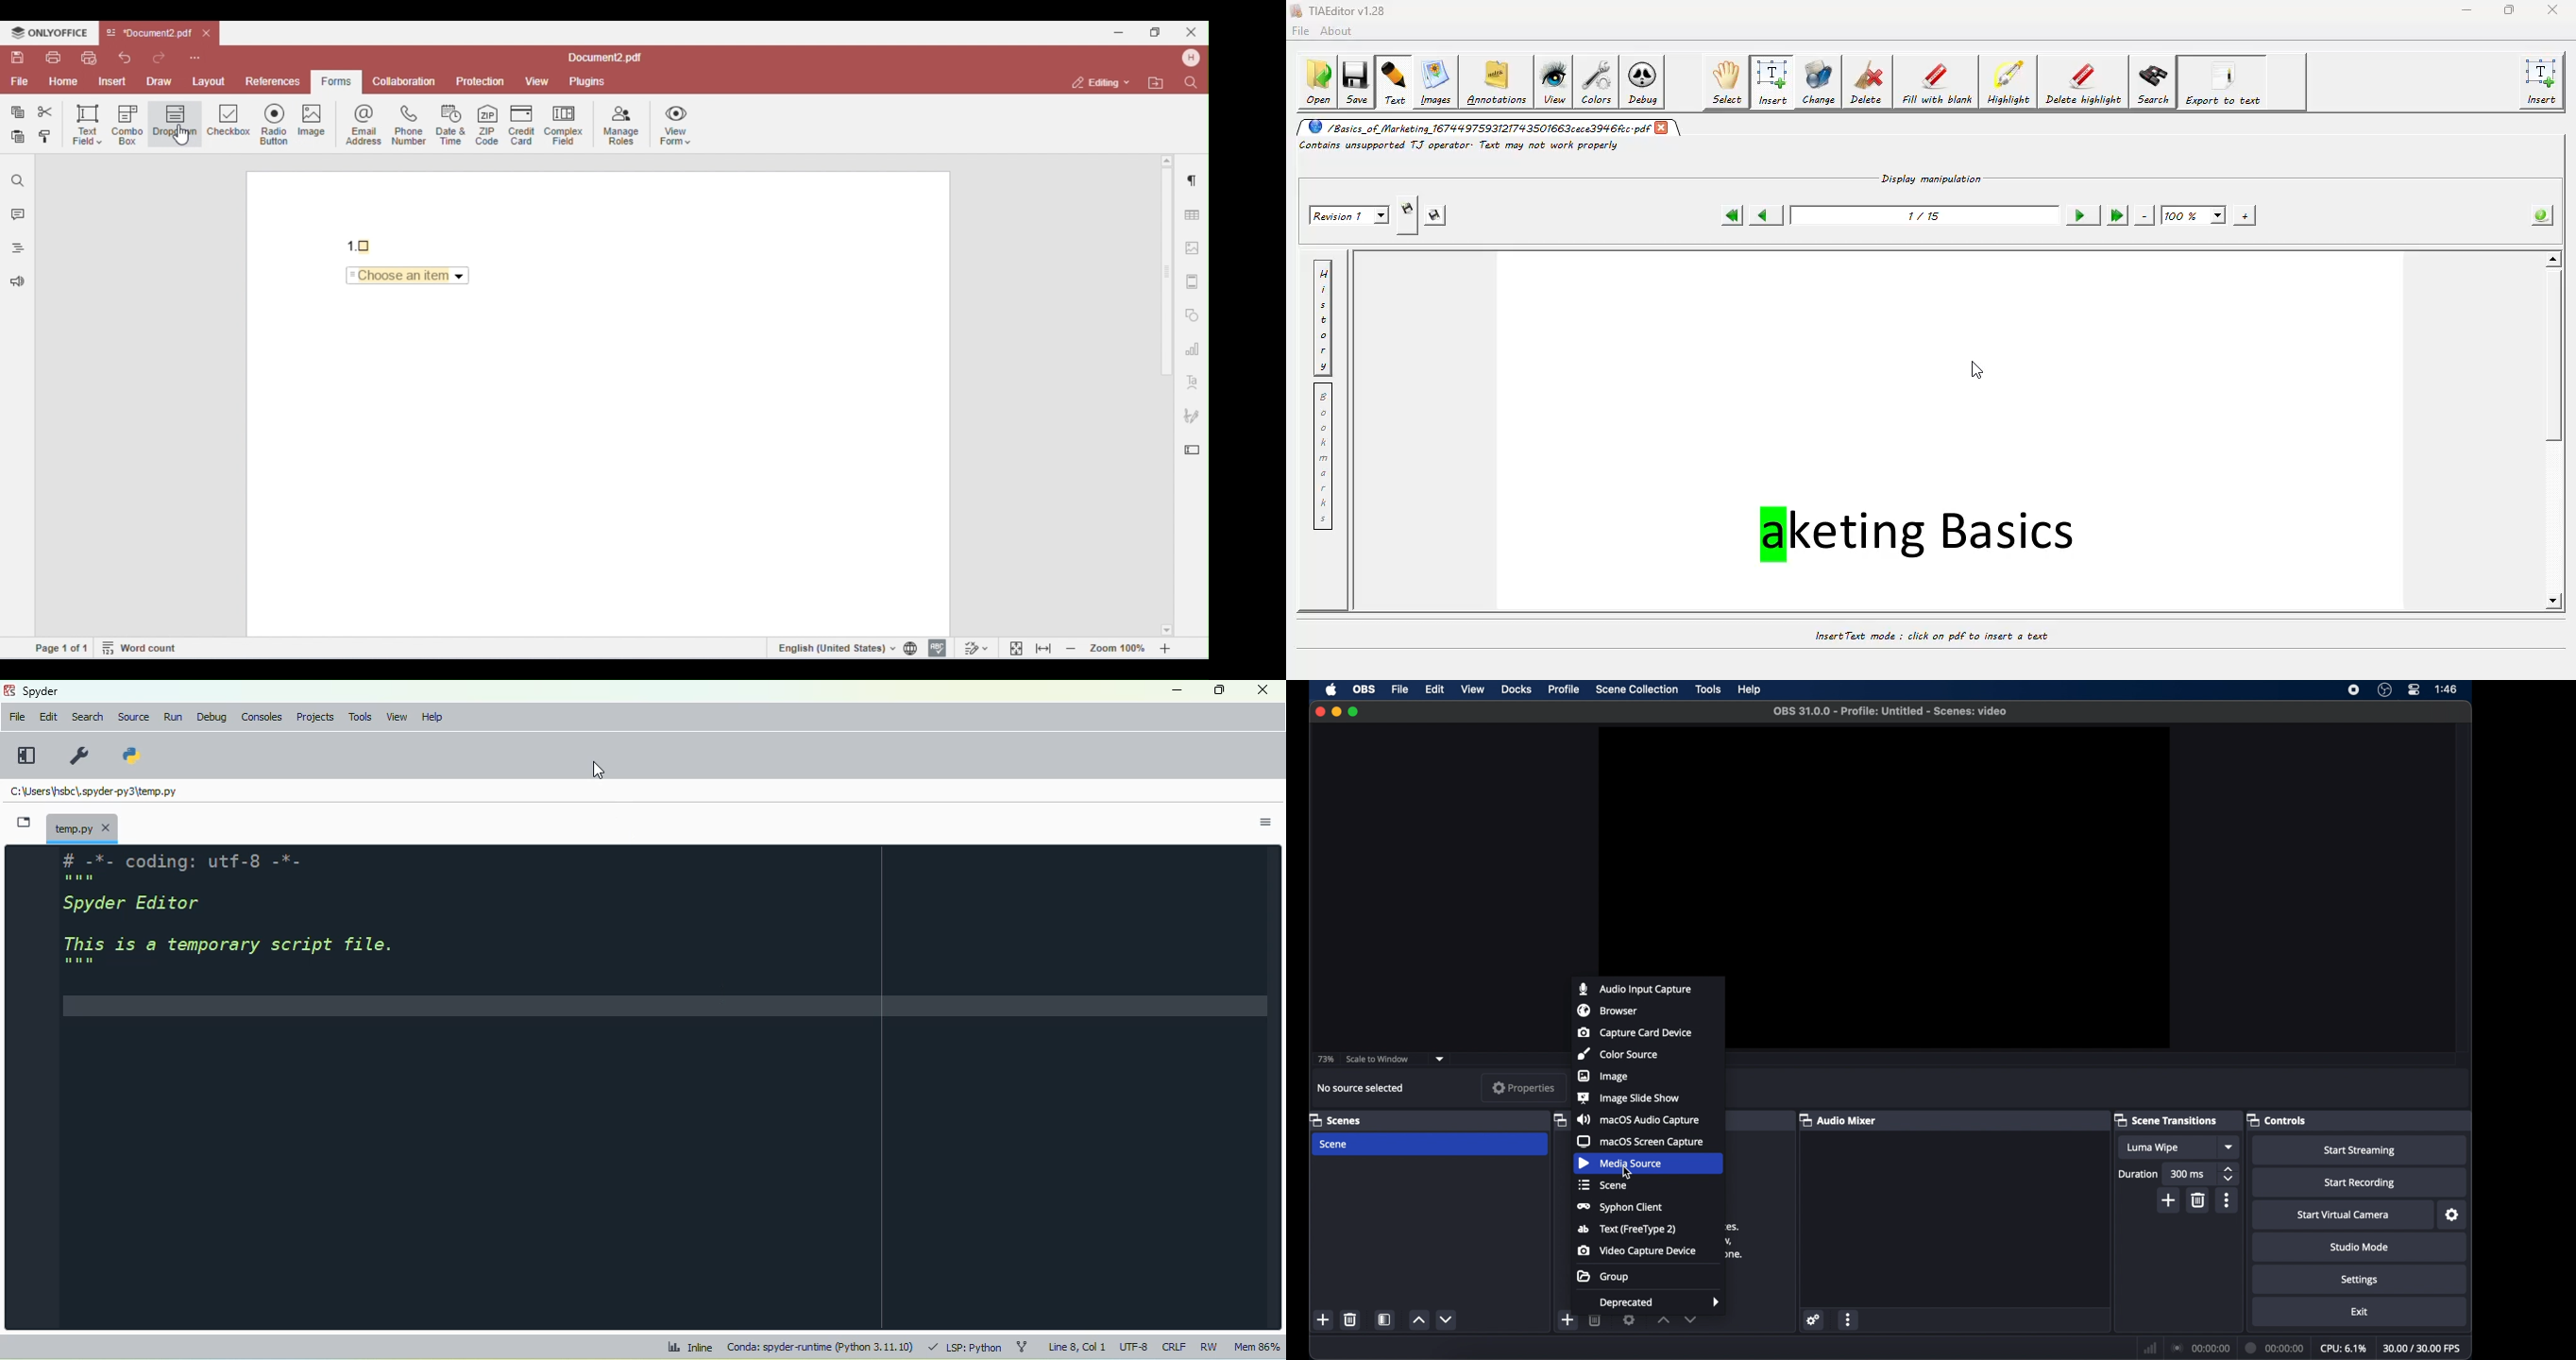 The height and width of the screenshot is (1372, 2576). Describe the element at coordinates (2360, 1312) in the screenshot. I see `exit` at that location.